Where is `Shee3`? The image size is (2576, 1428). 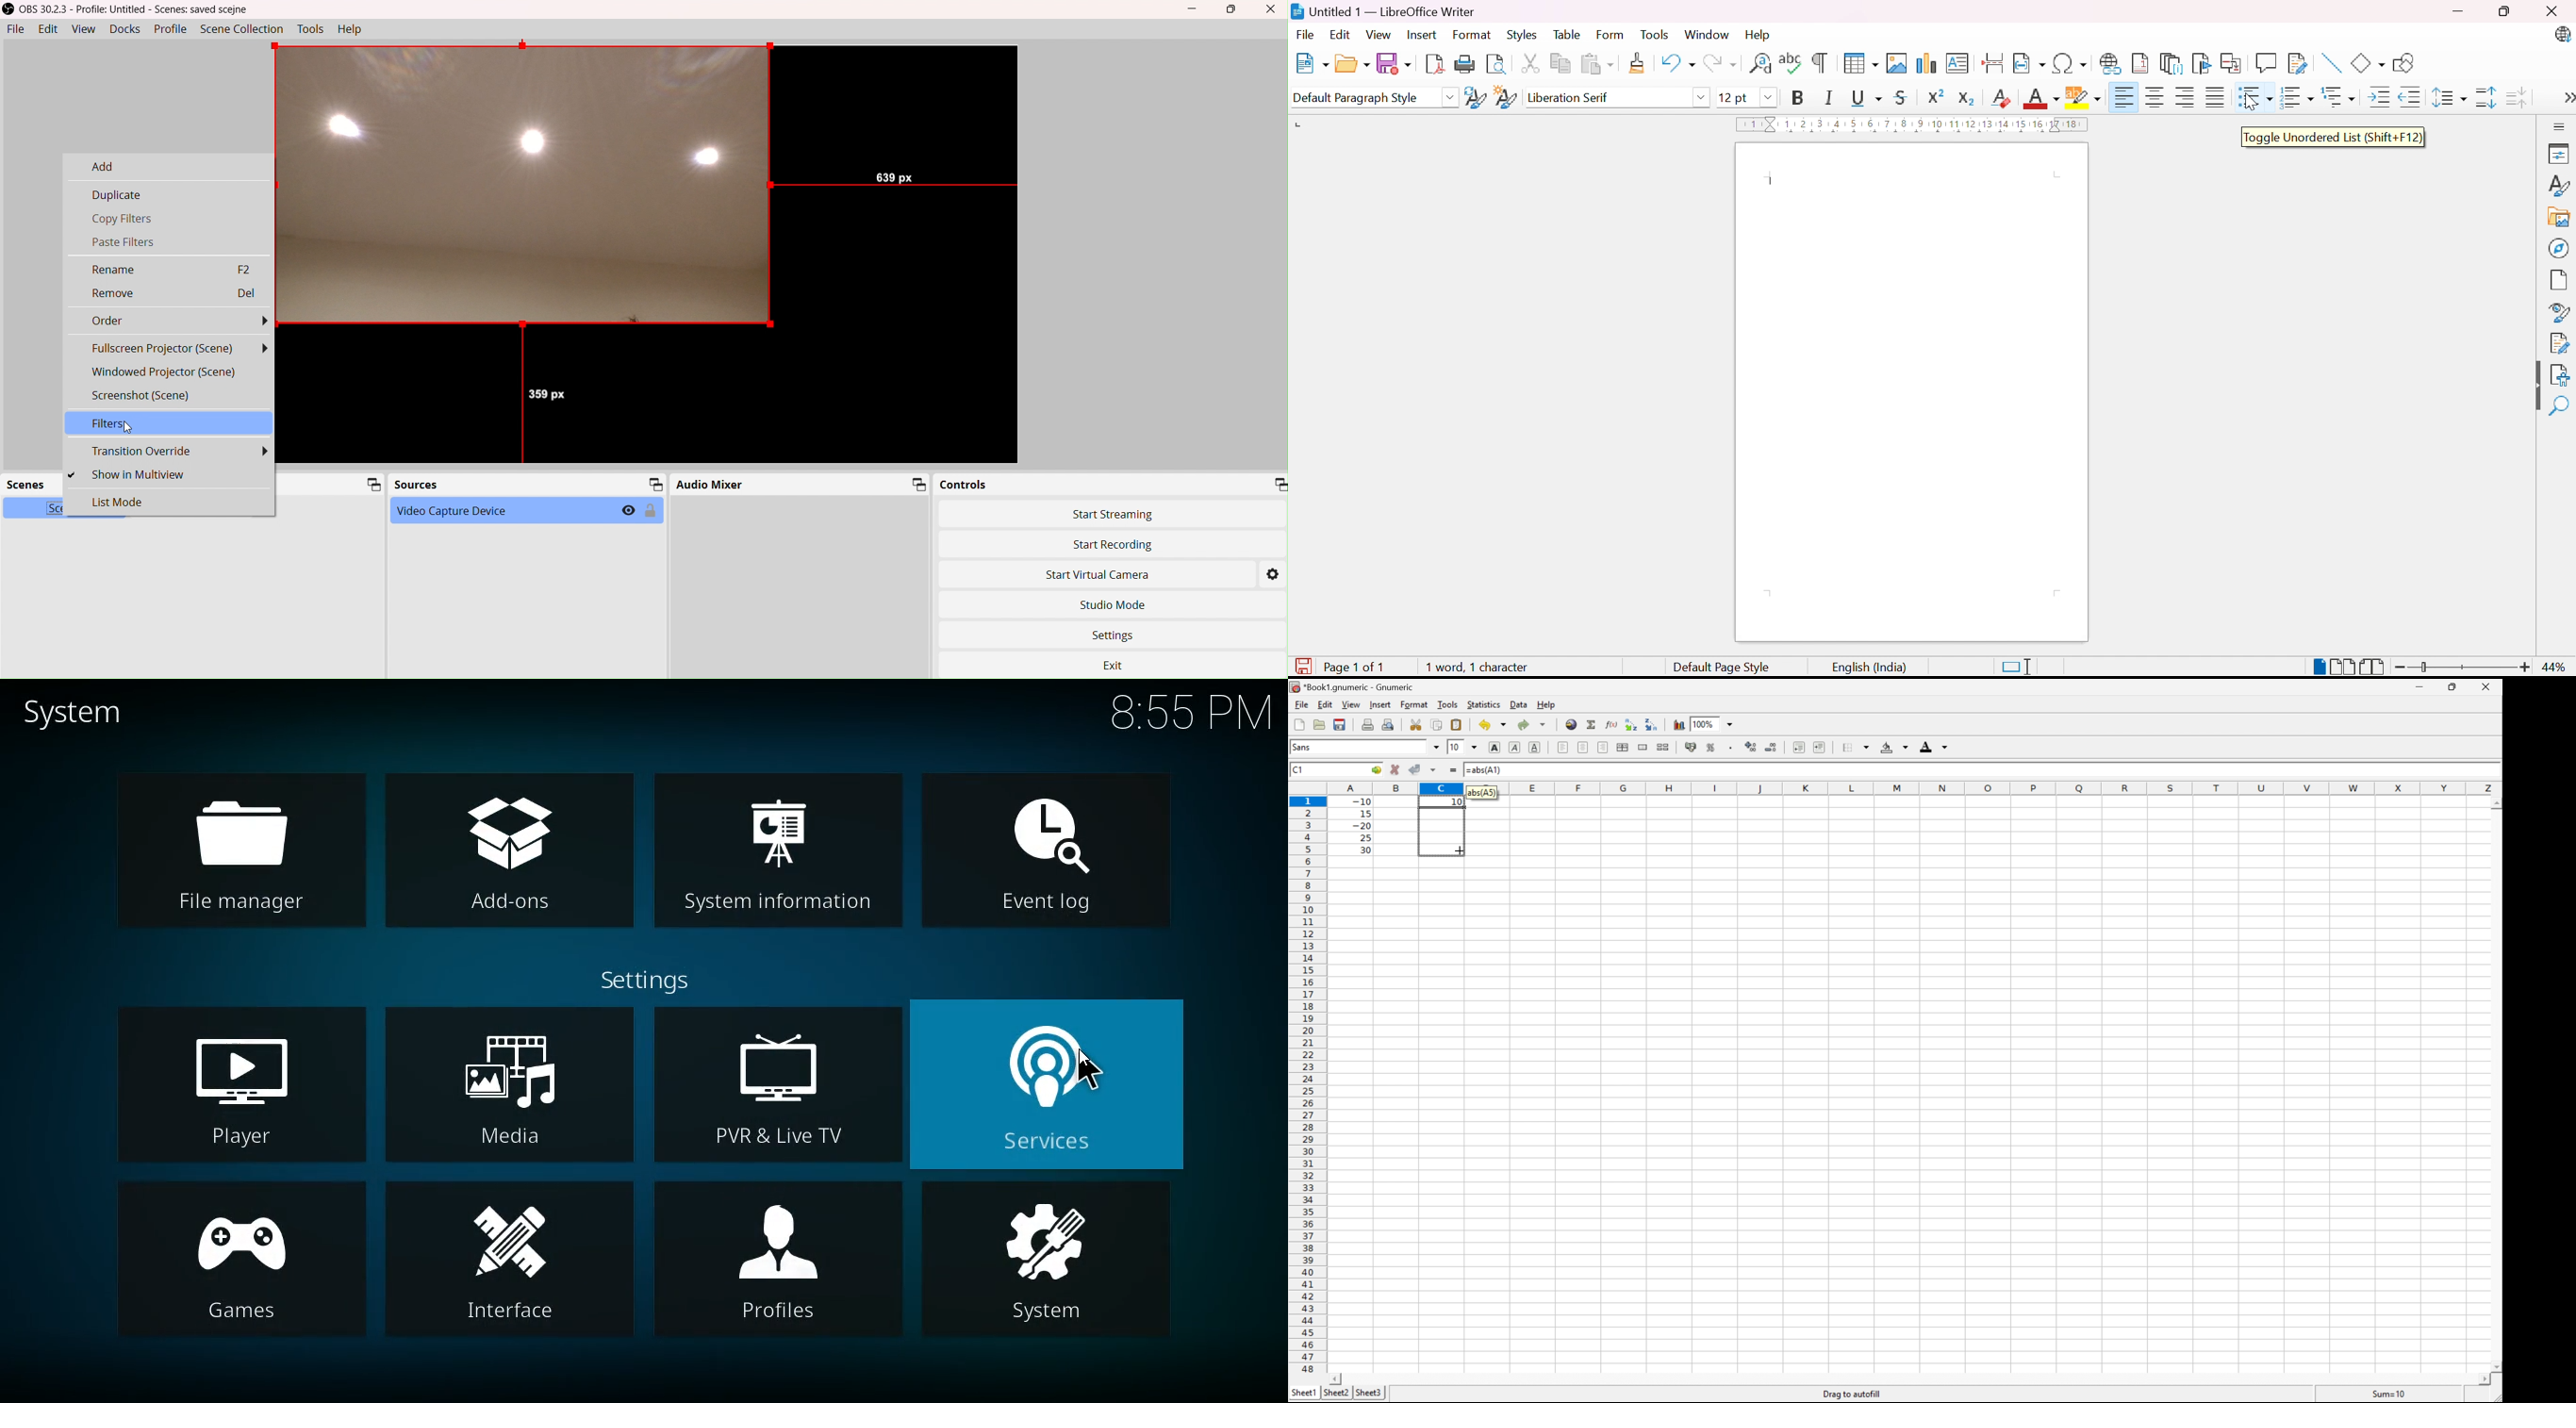
Shee3 is located at coordinates (1369, 1393).